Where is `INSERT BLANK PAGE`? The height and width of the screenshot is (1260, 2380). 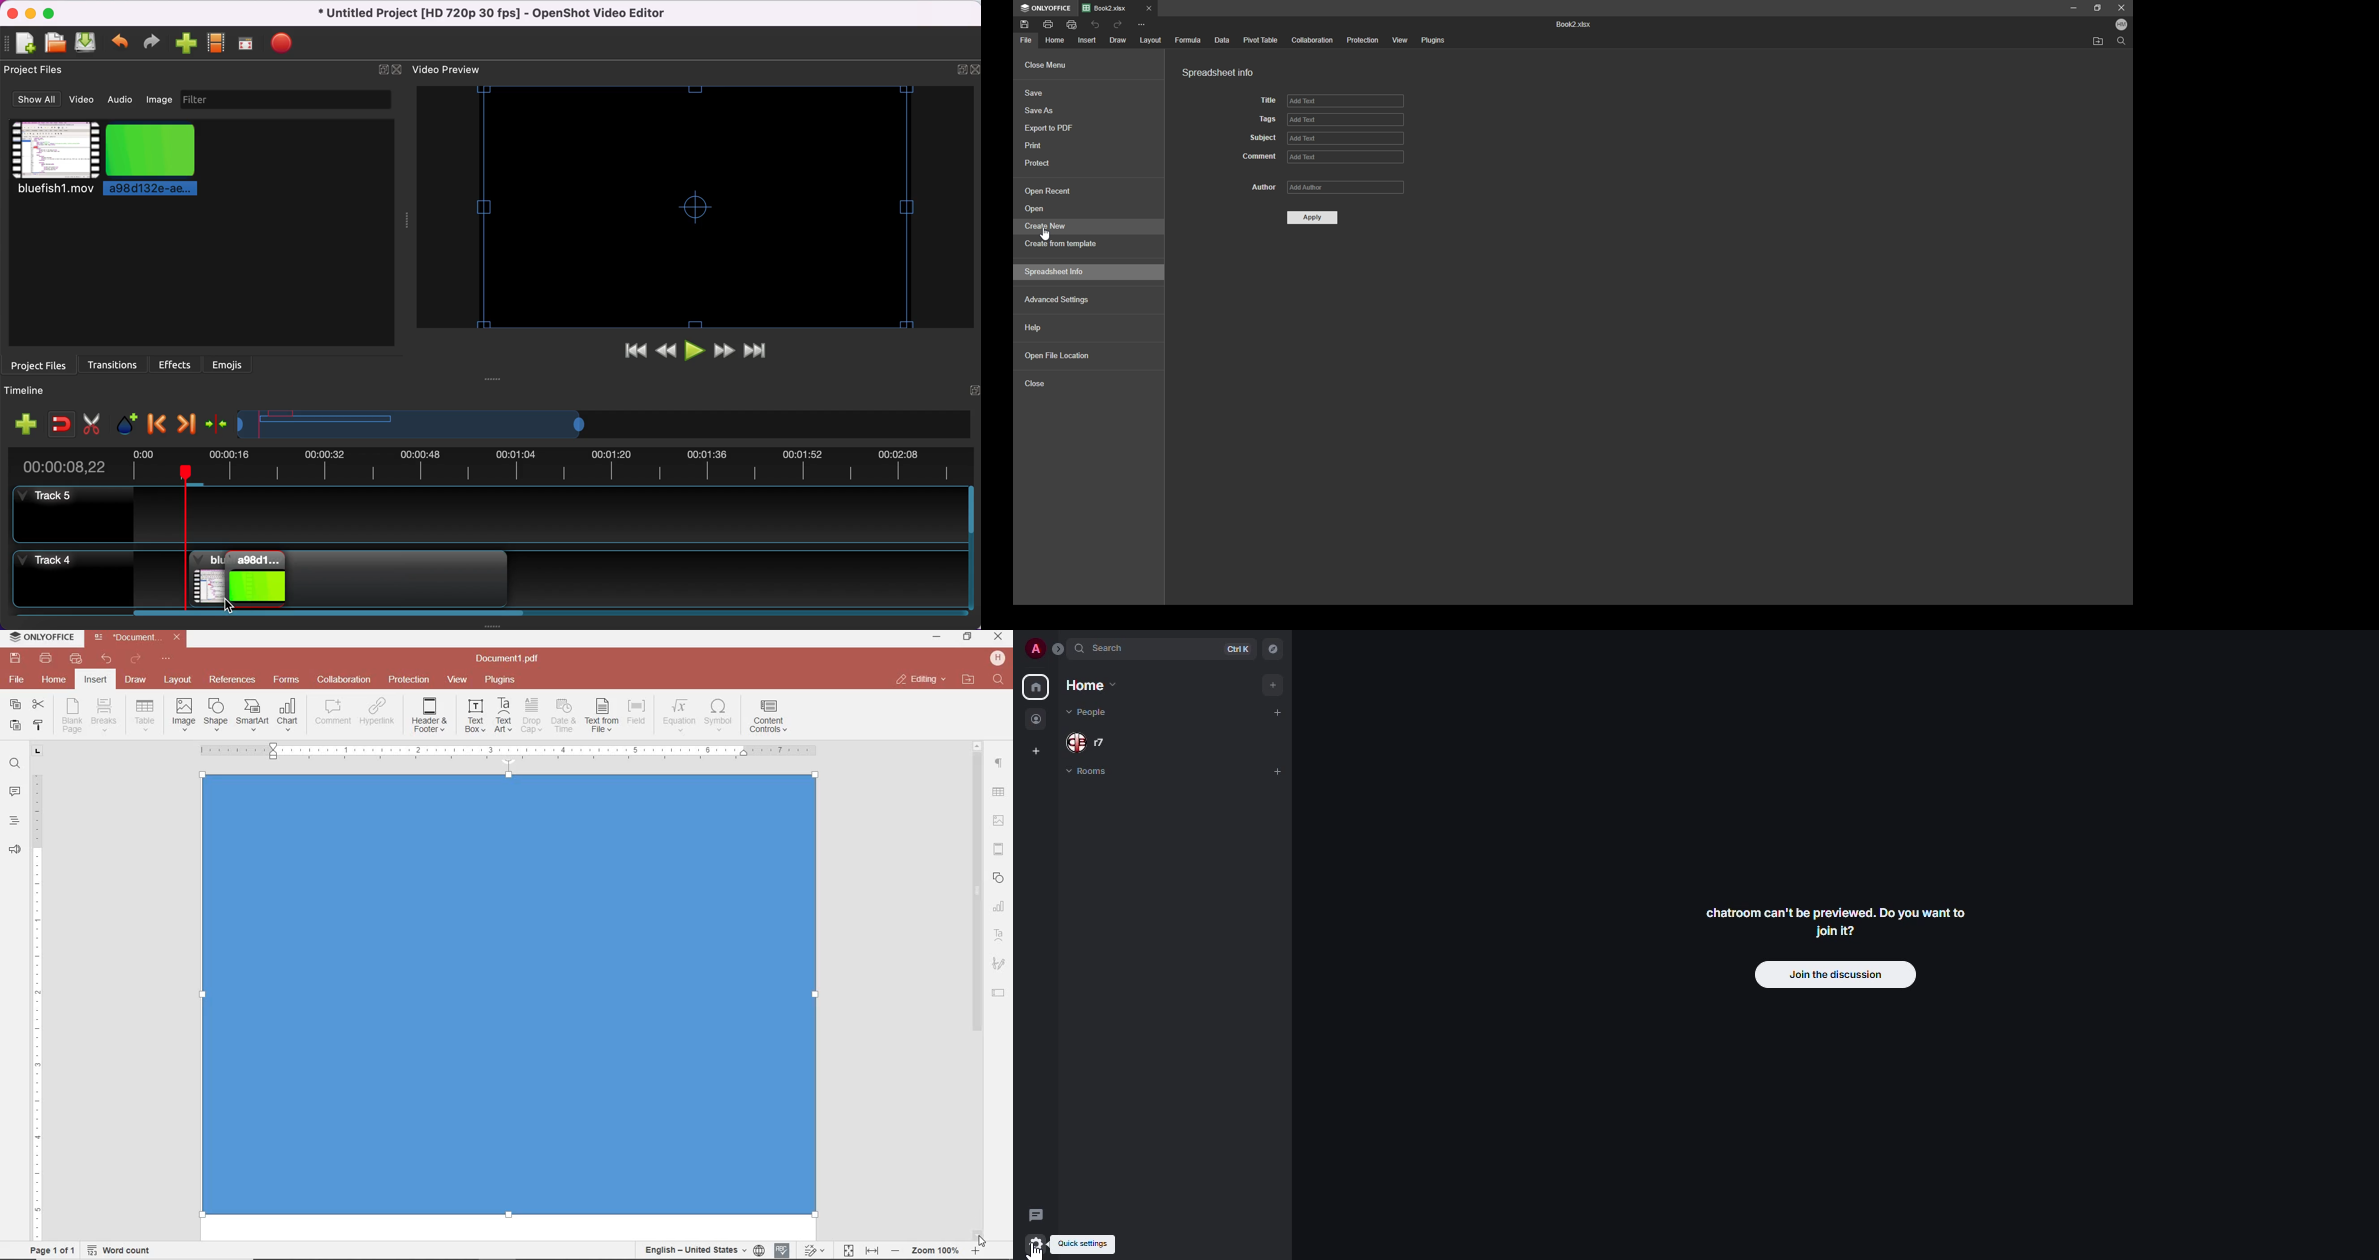
INSERT BLANK PAGE is located at coordinates (72, 715).